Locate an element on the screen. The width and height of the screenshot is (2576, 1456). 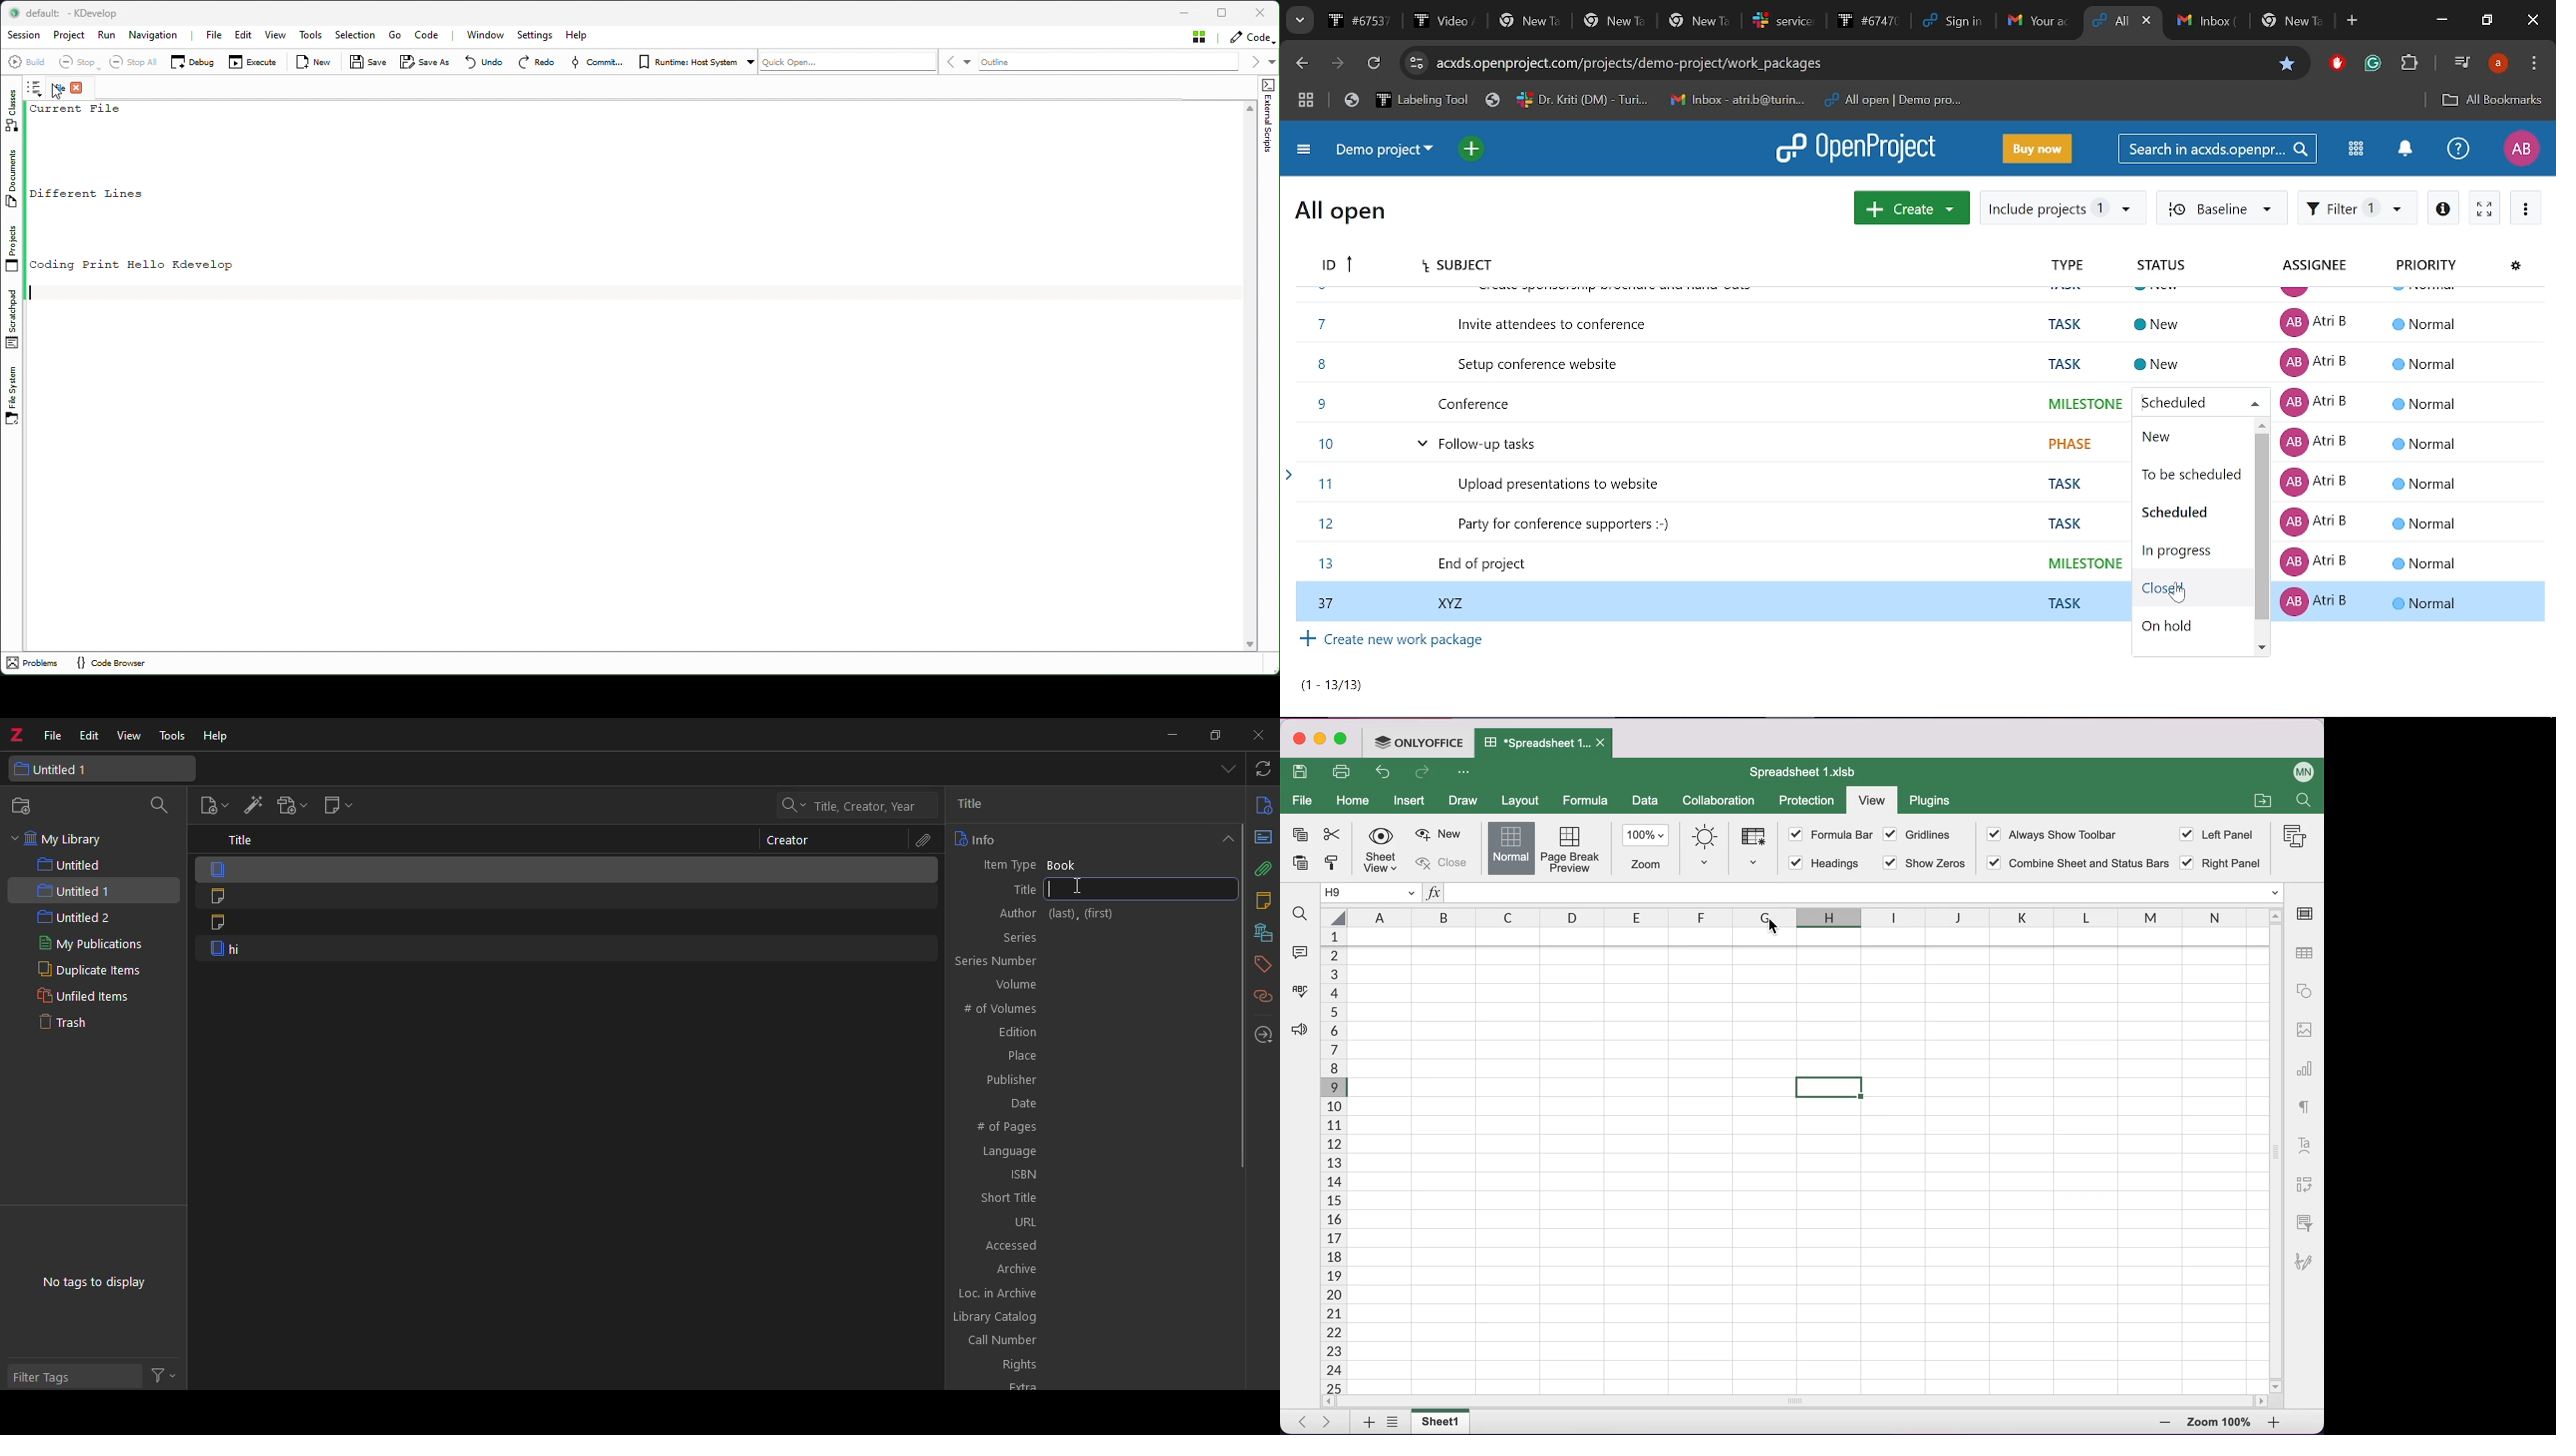
expand is located at coordinates (1225, 837).